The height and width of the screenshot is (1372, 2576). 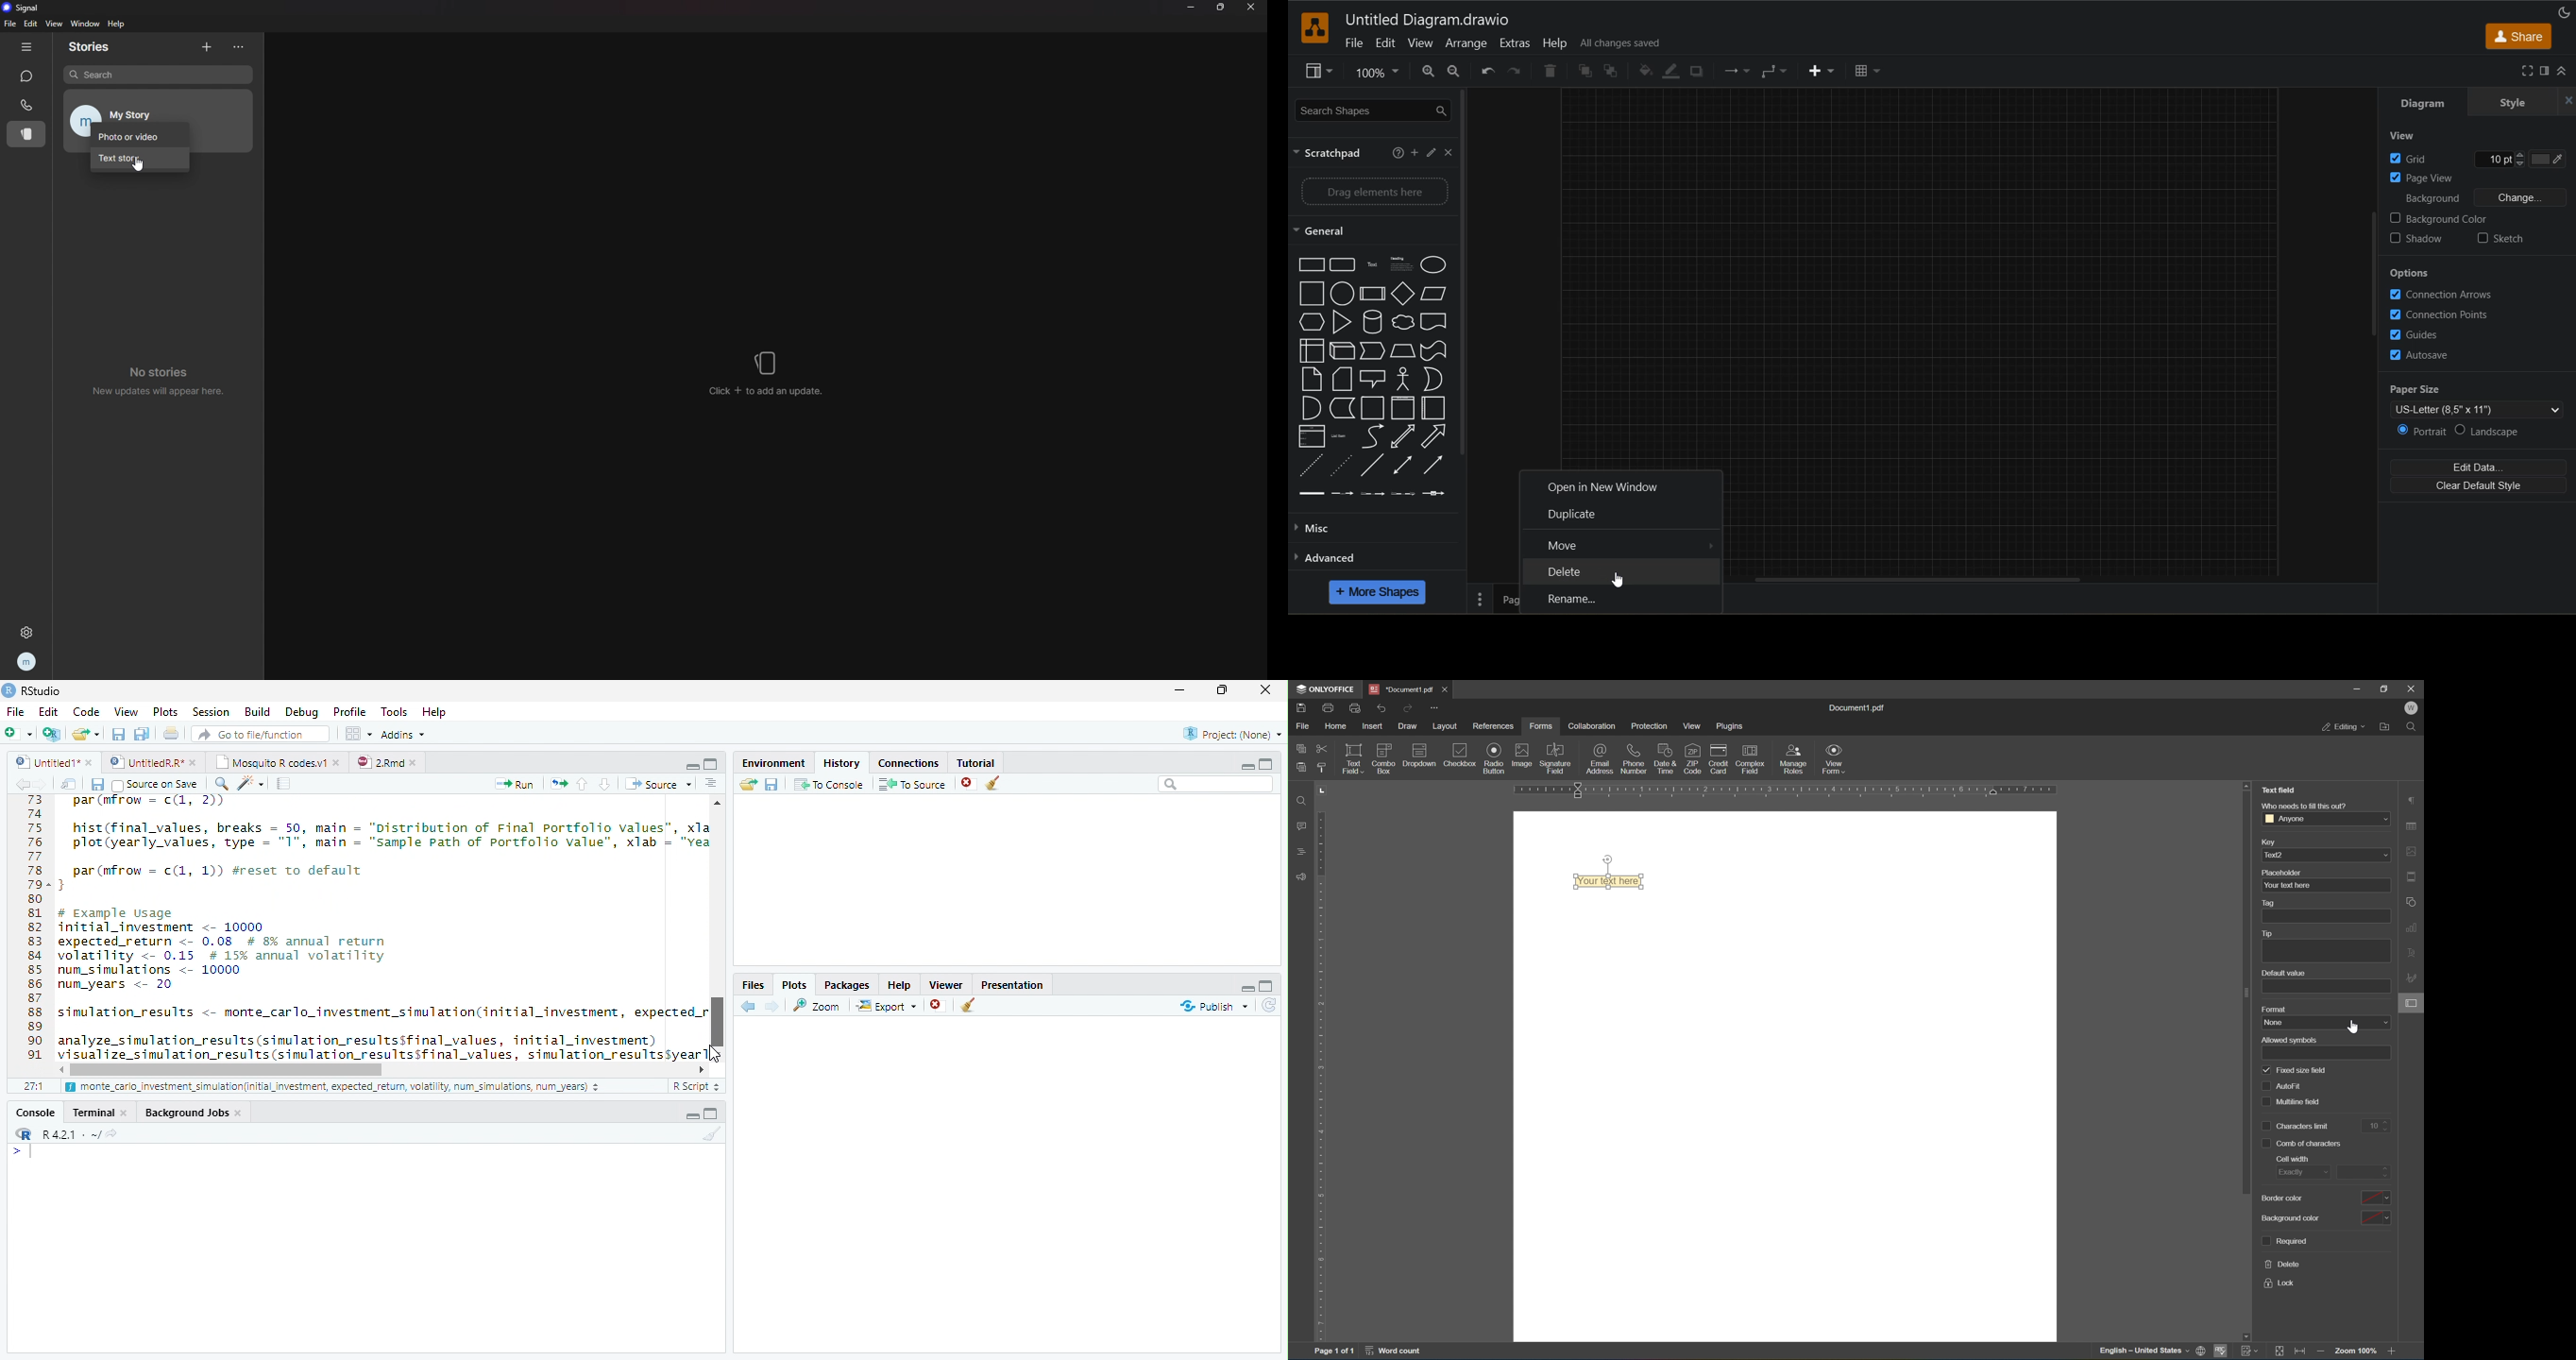 I want to click on Build, so click(x=258, y=712).